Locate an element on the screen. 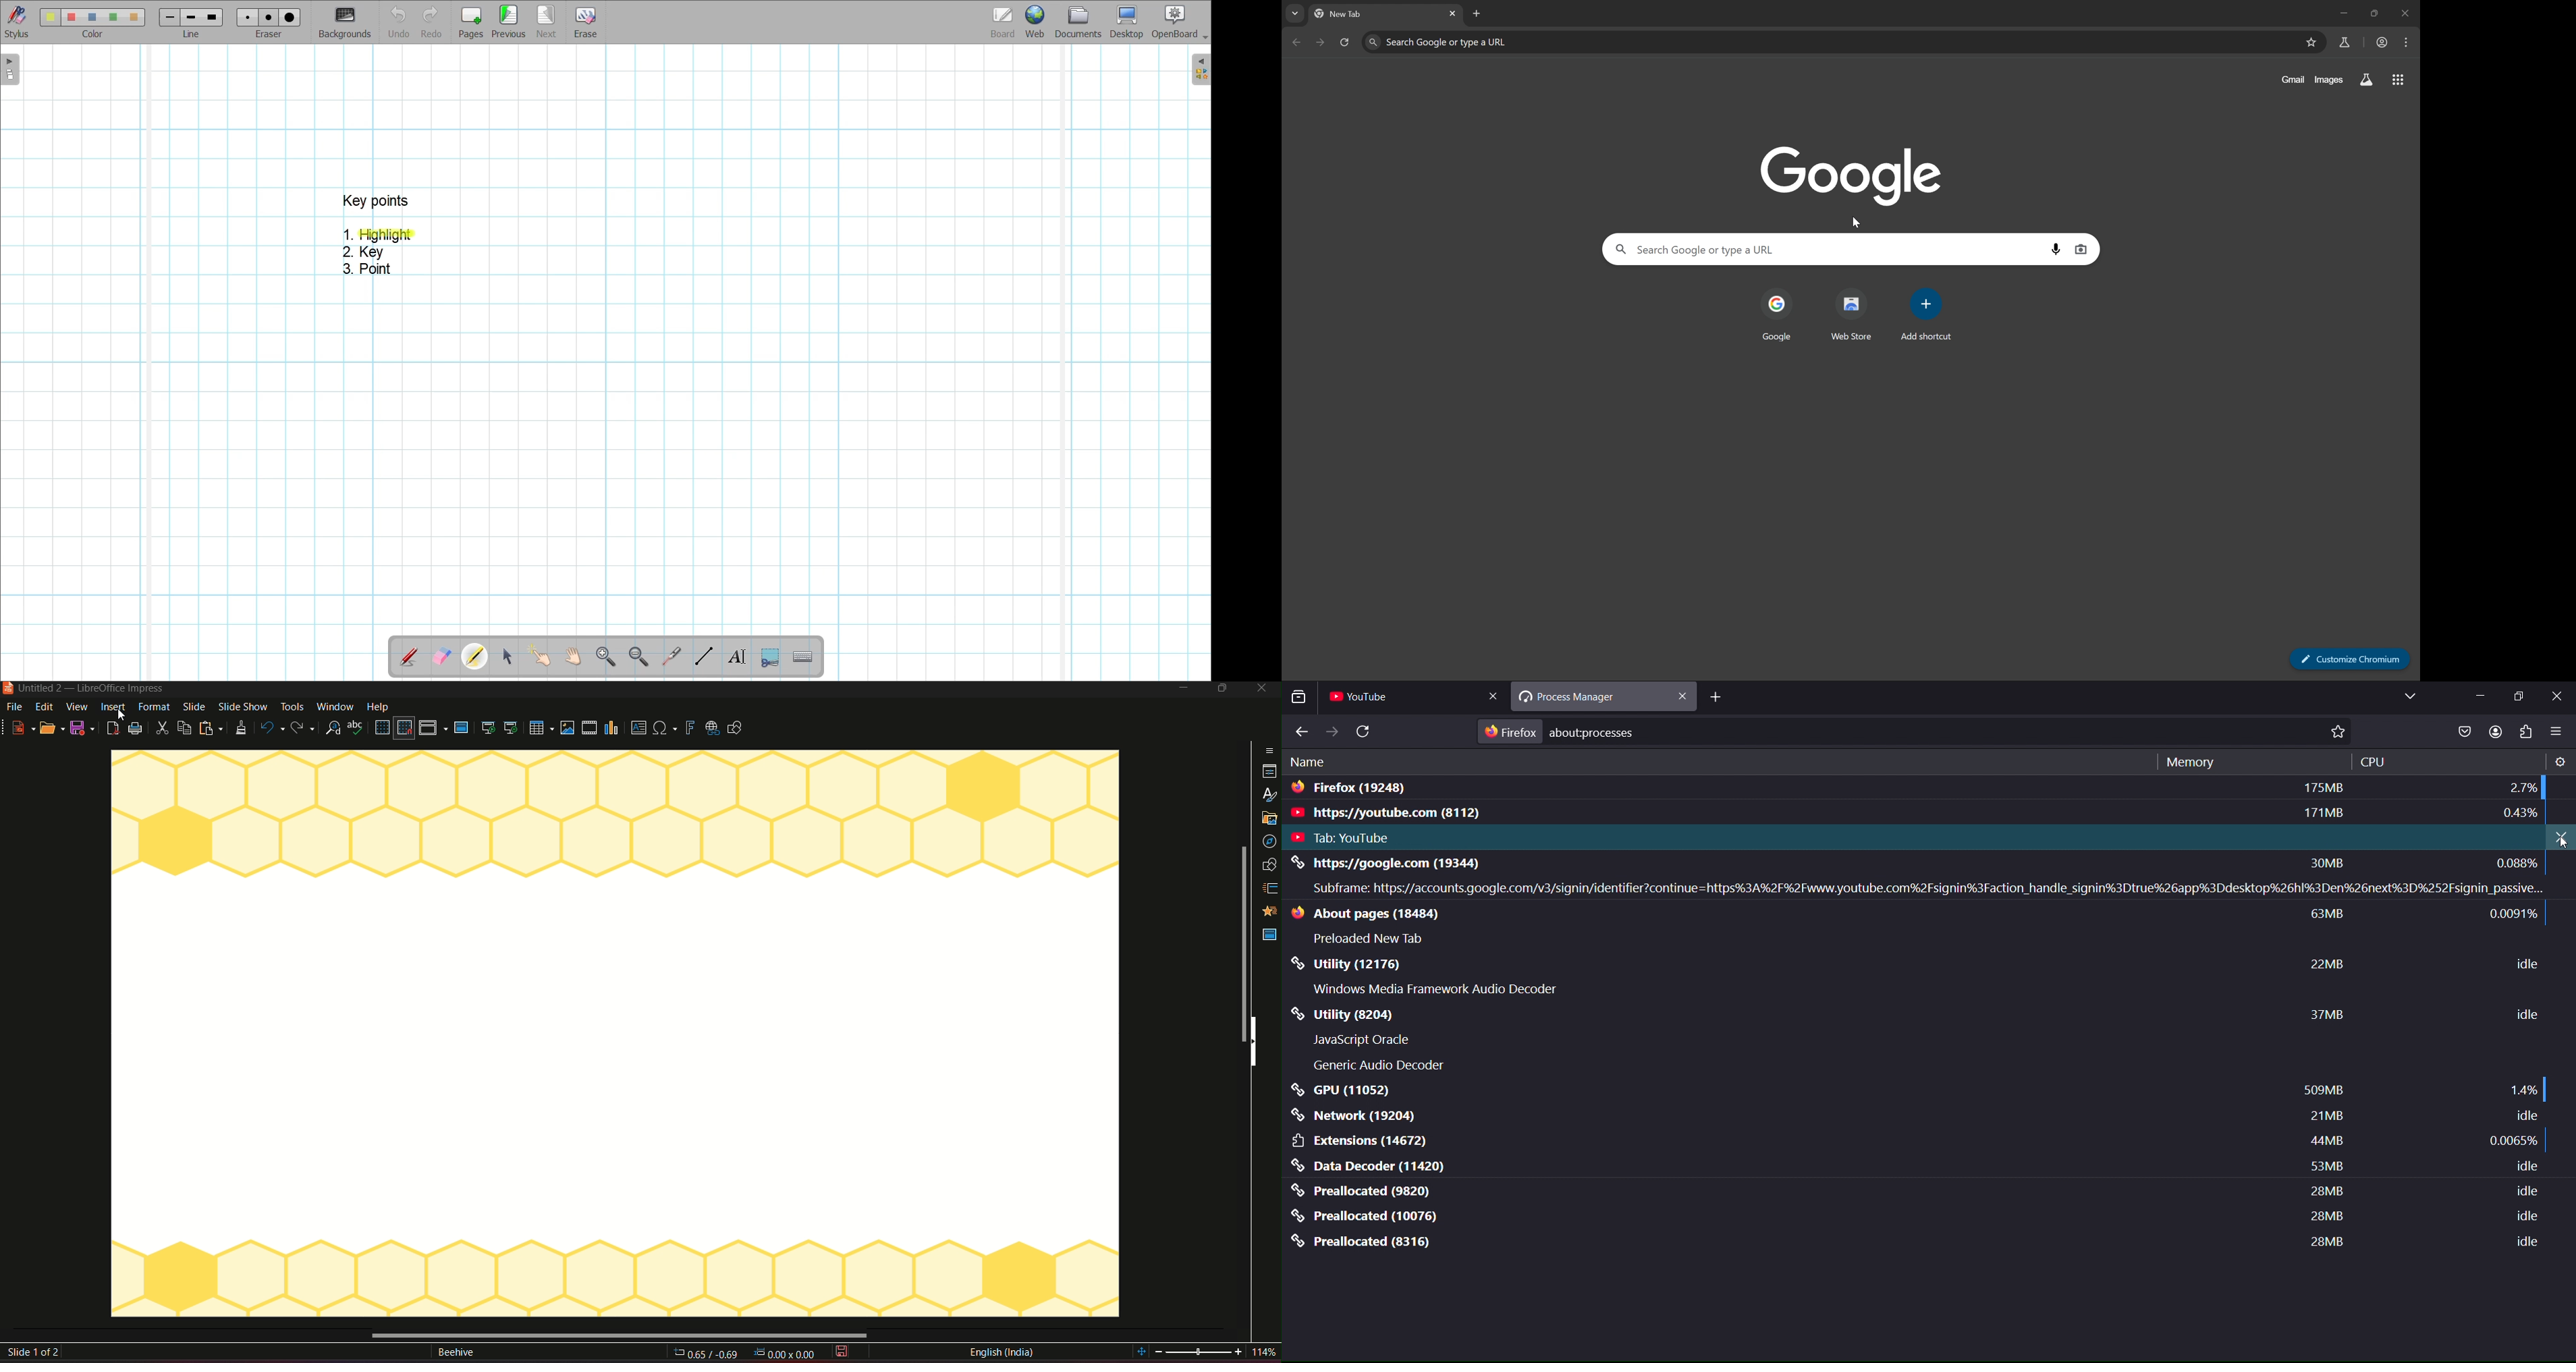  slide 1 of 2 is located at coordinates (36, 1353).